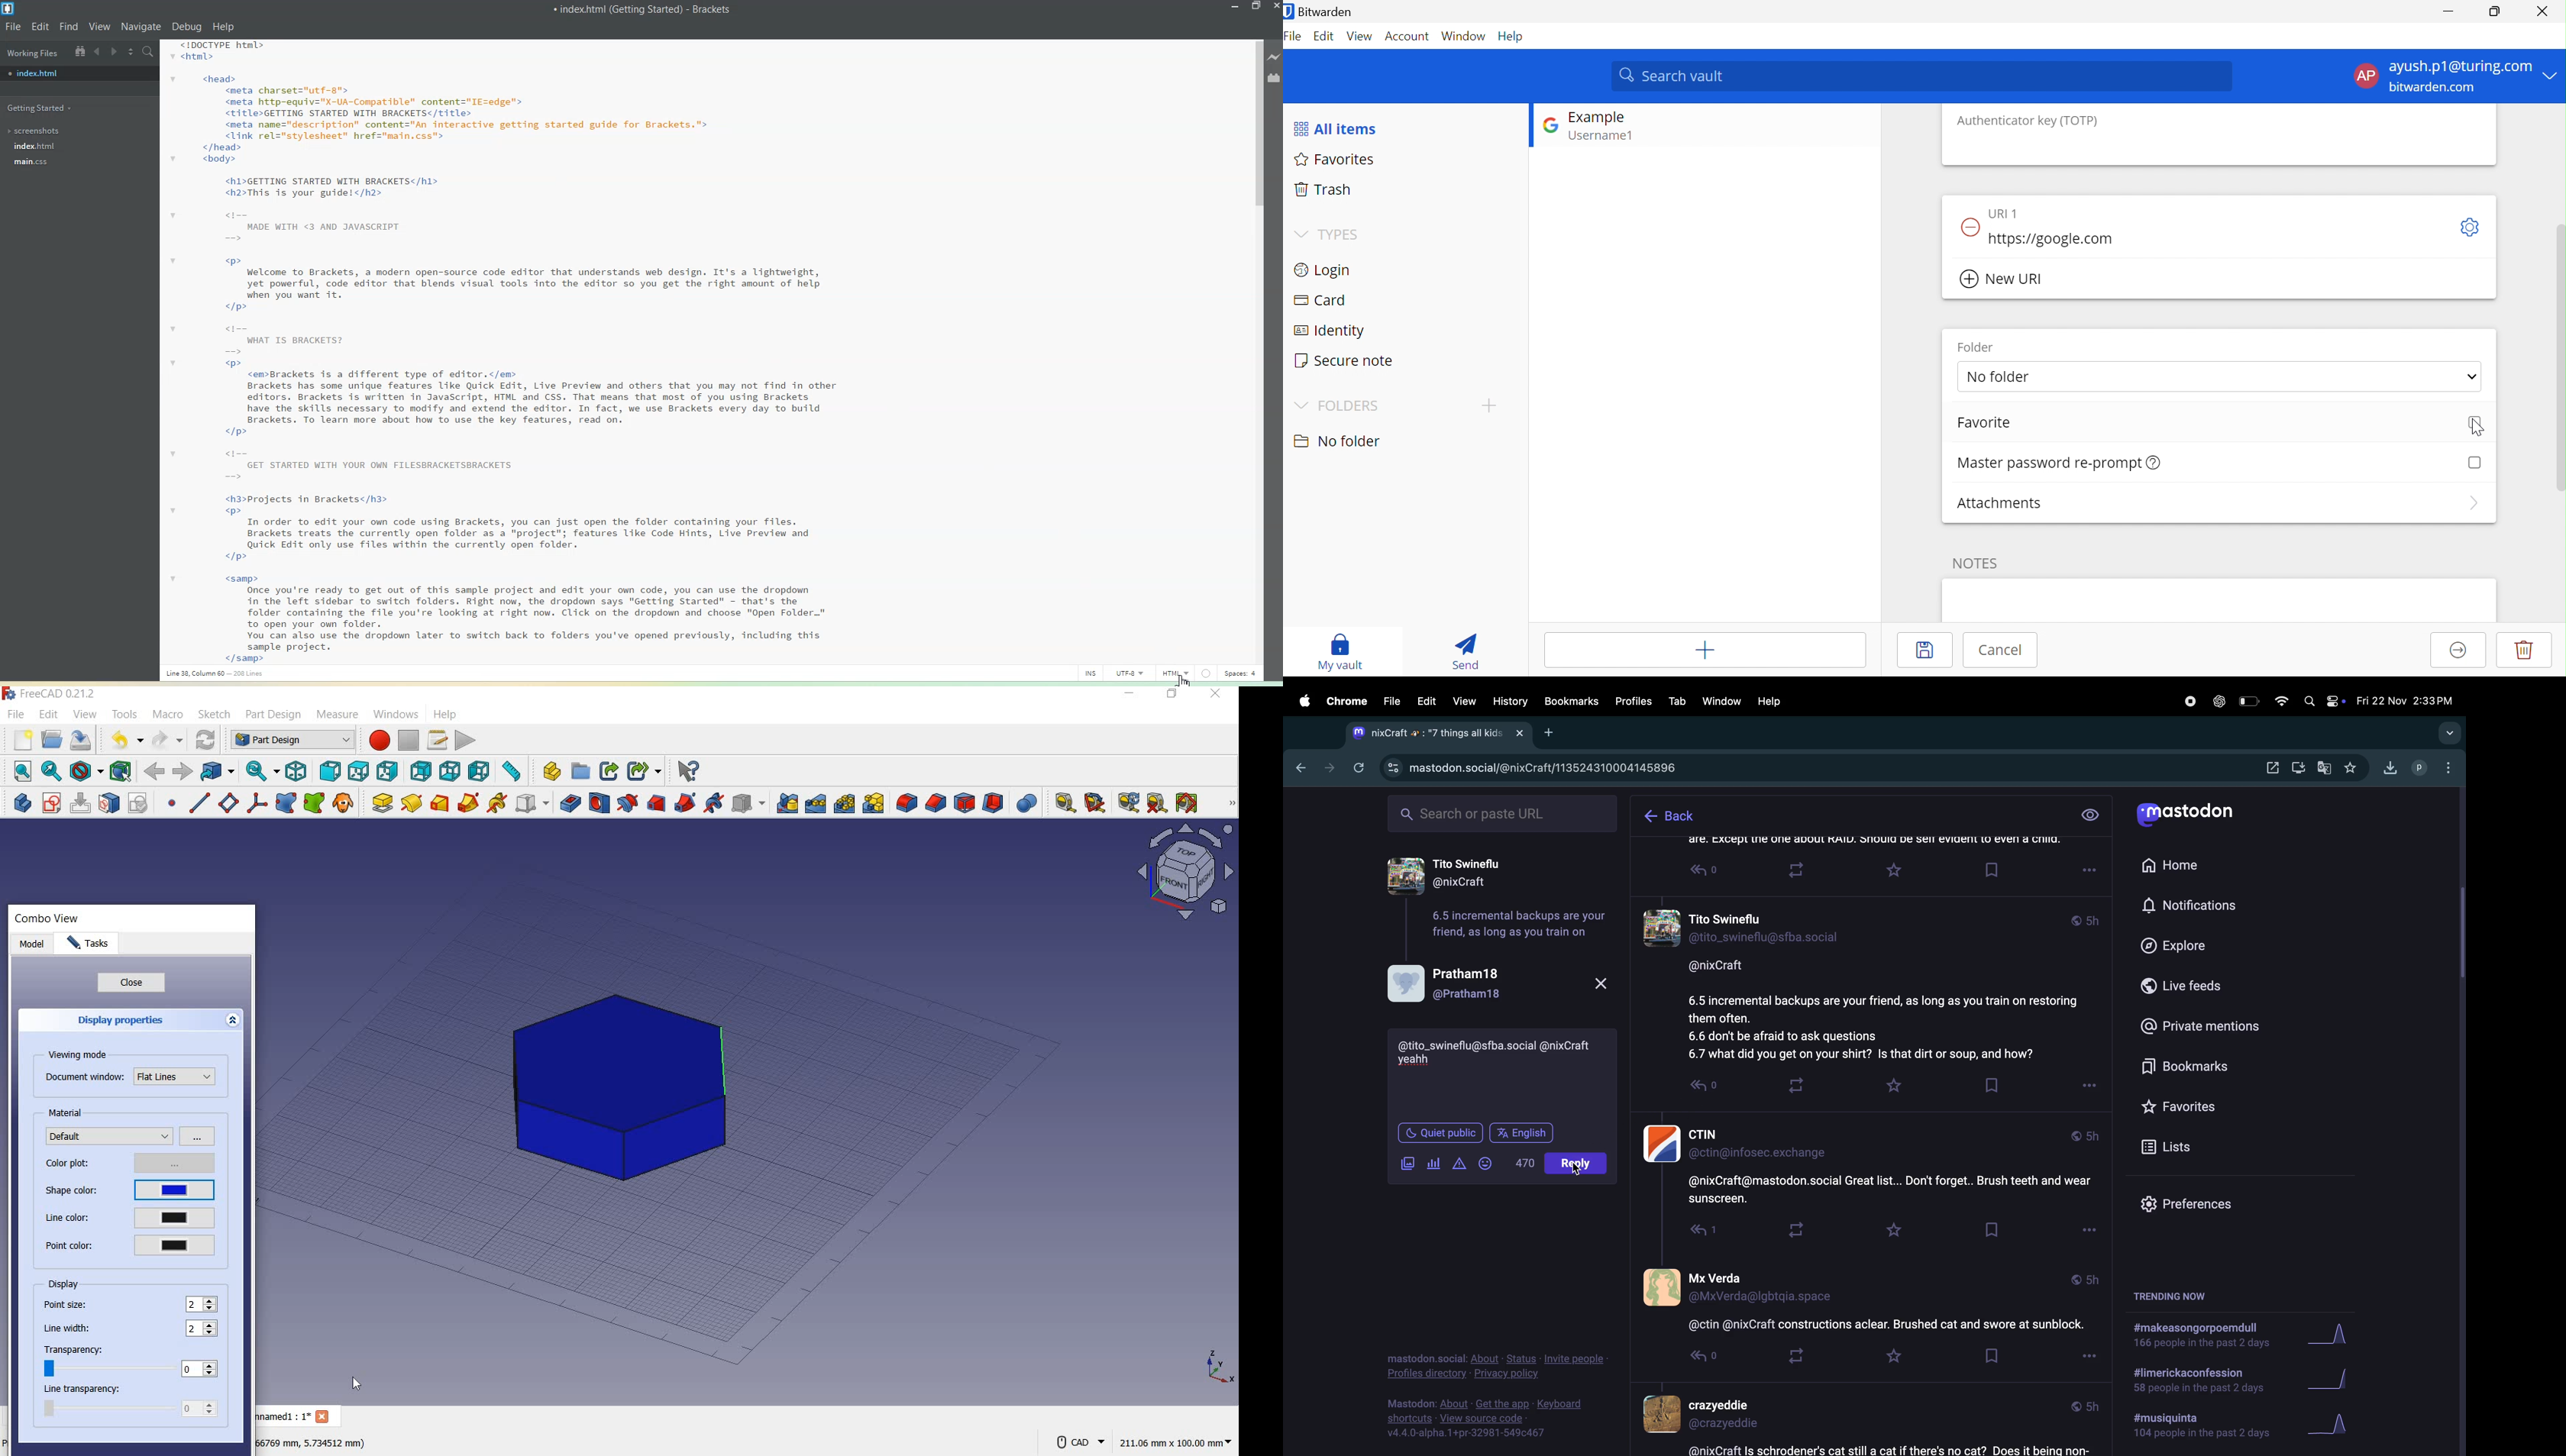 The width and height of the screenshot is (2576, 1456). I want to click on english, so click(1522, 1136).